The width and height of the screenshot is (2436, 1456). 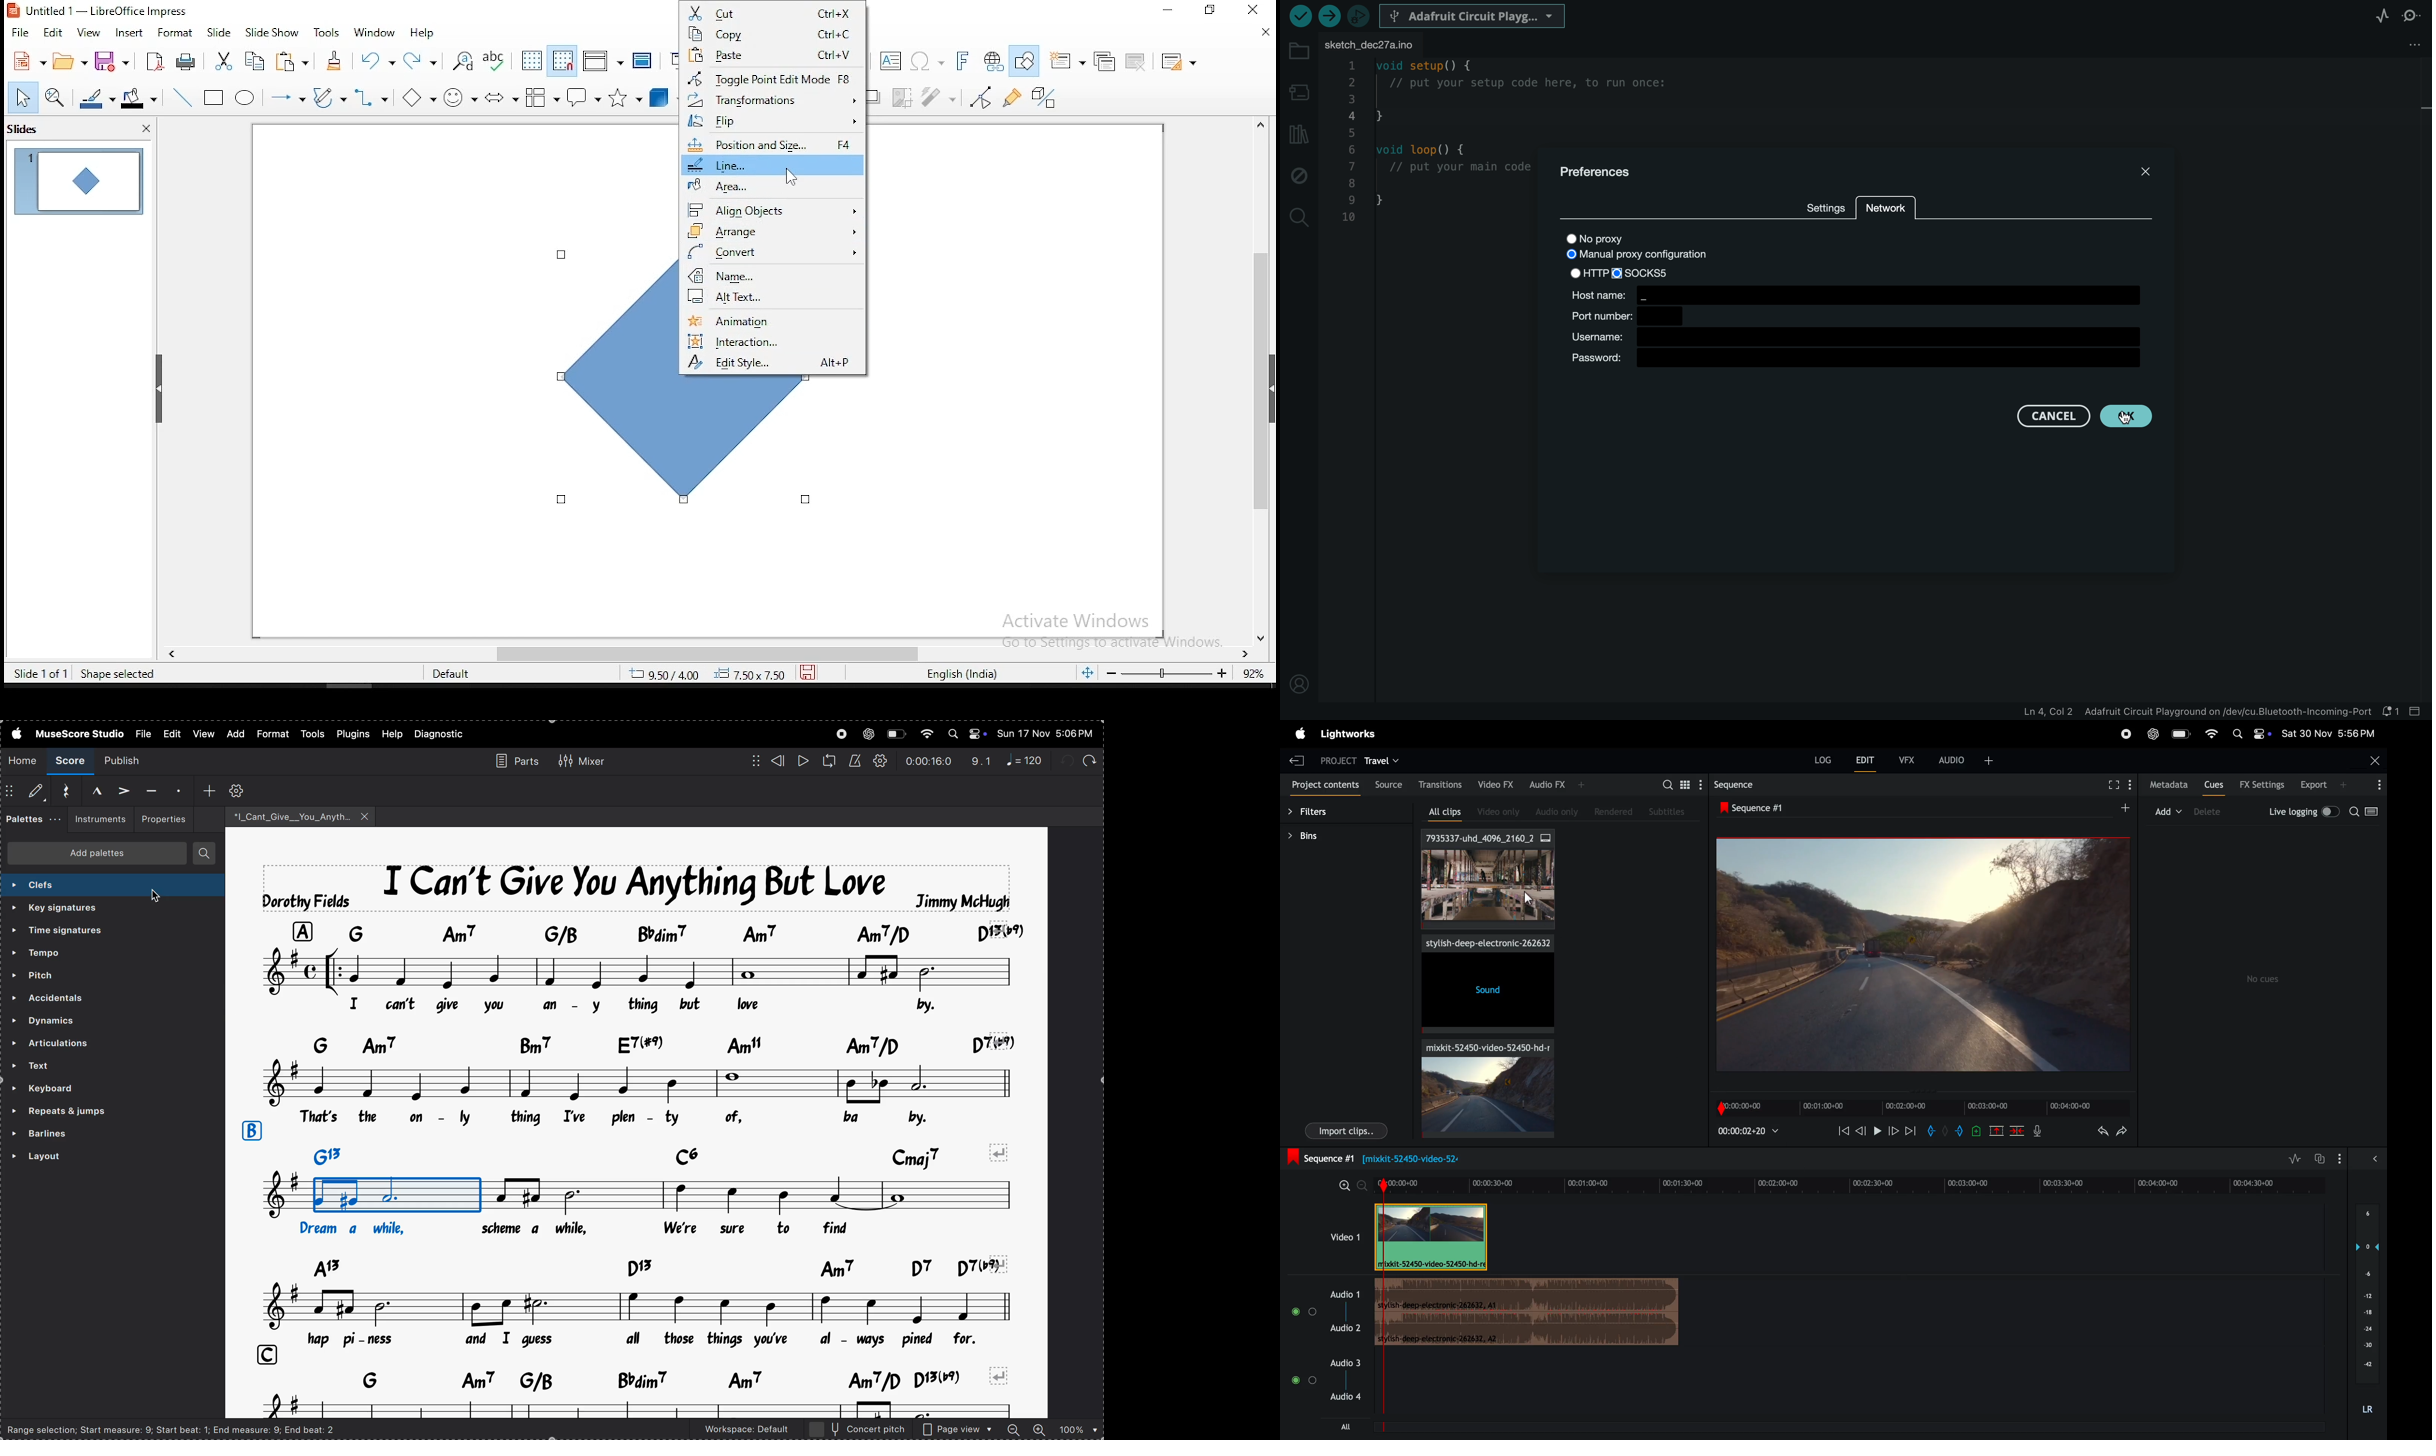 What do you see at coordinates (643, 1118) in the screenshot?
I see `lyrics` at bounding box center [643, 1118].